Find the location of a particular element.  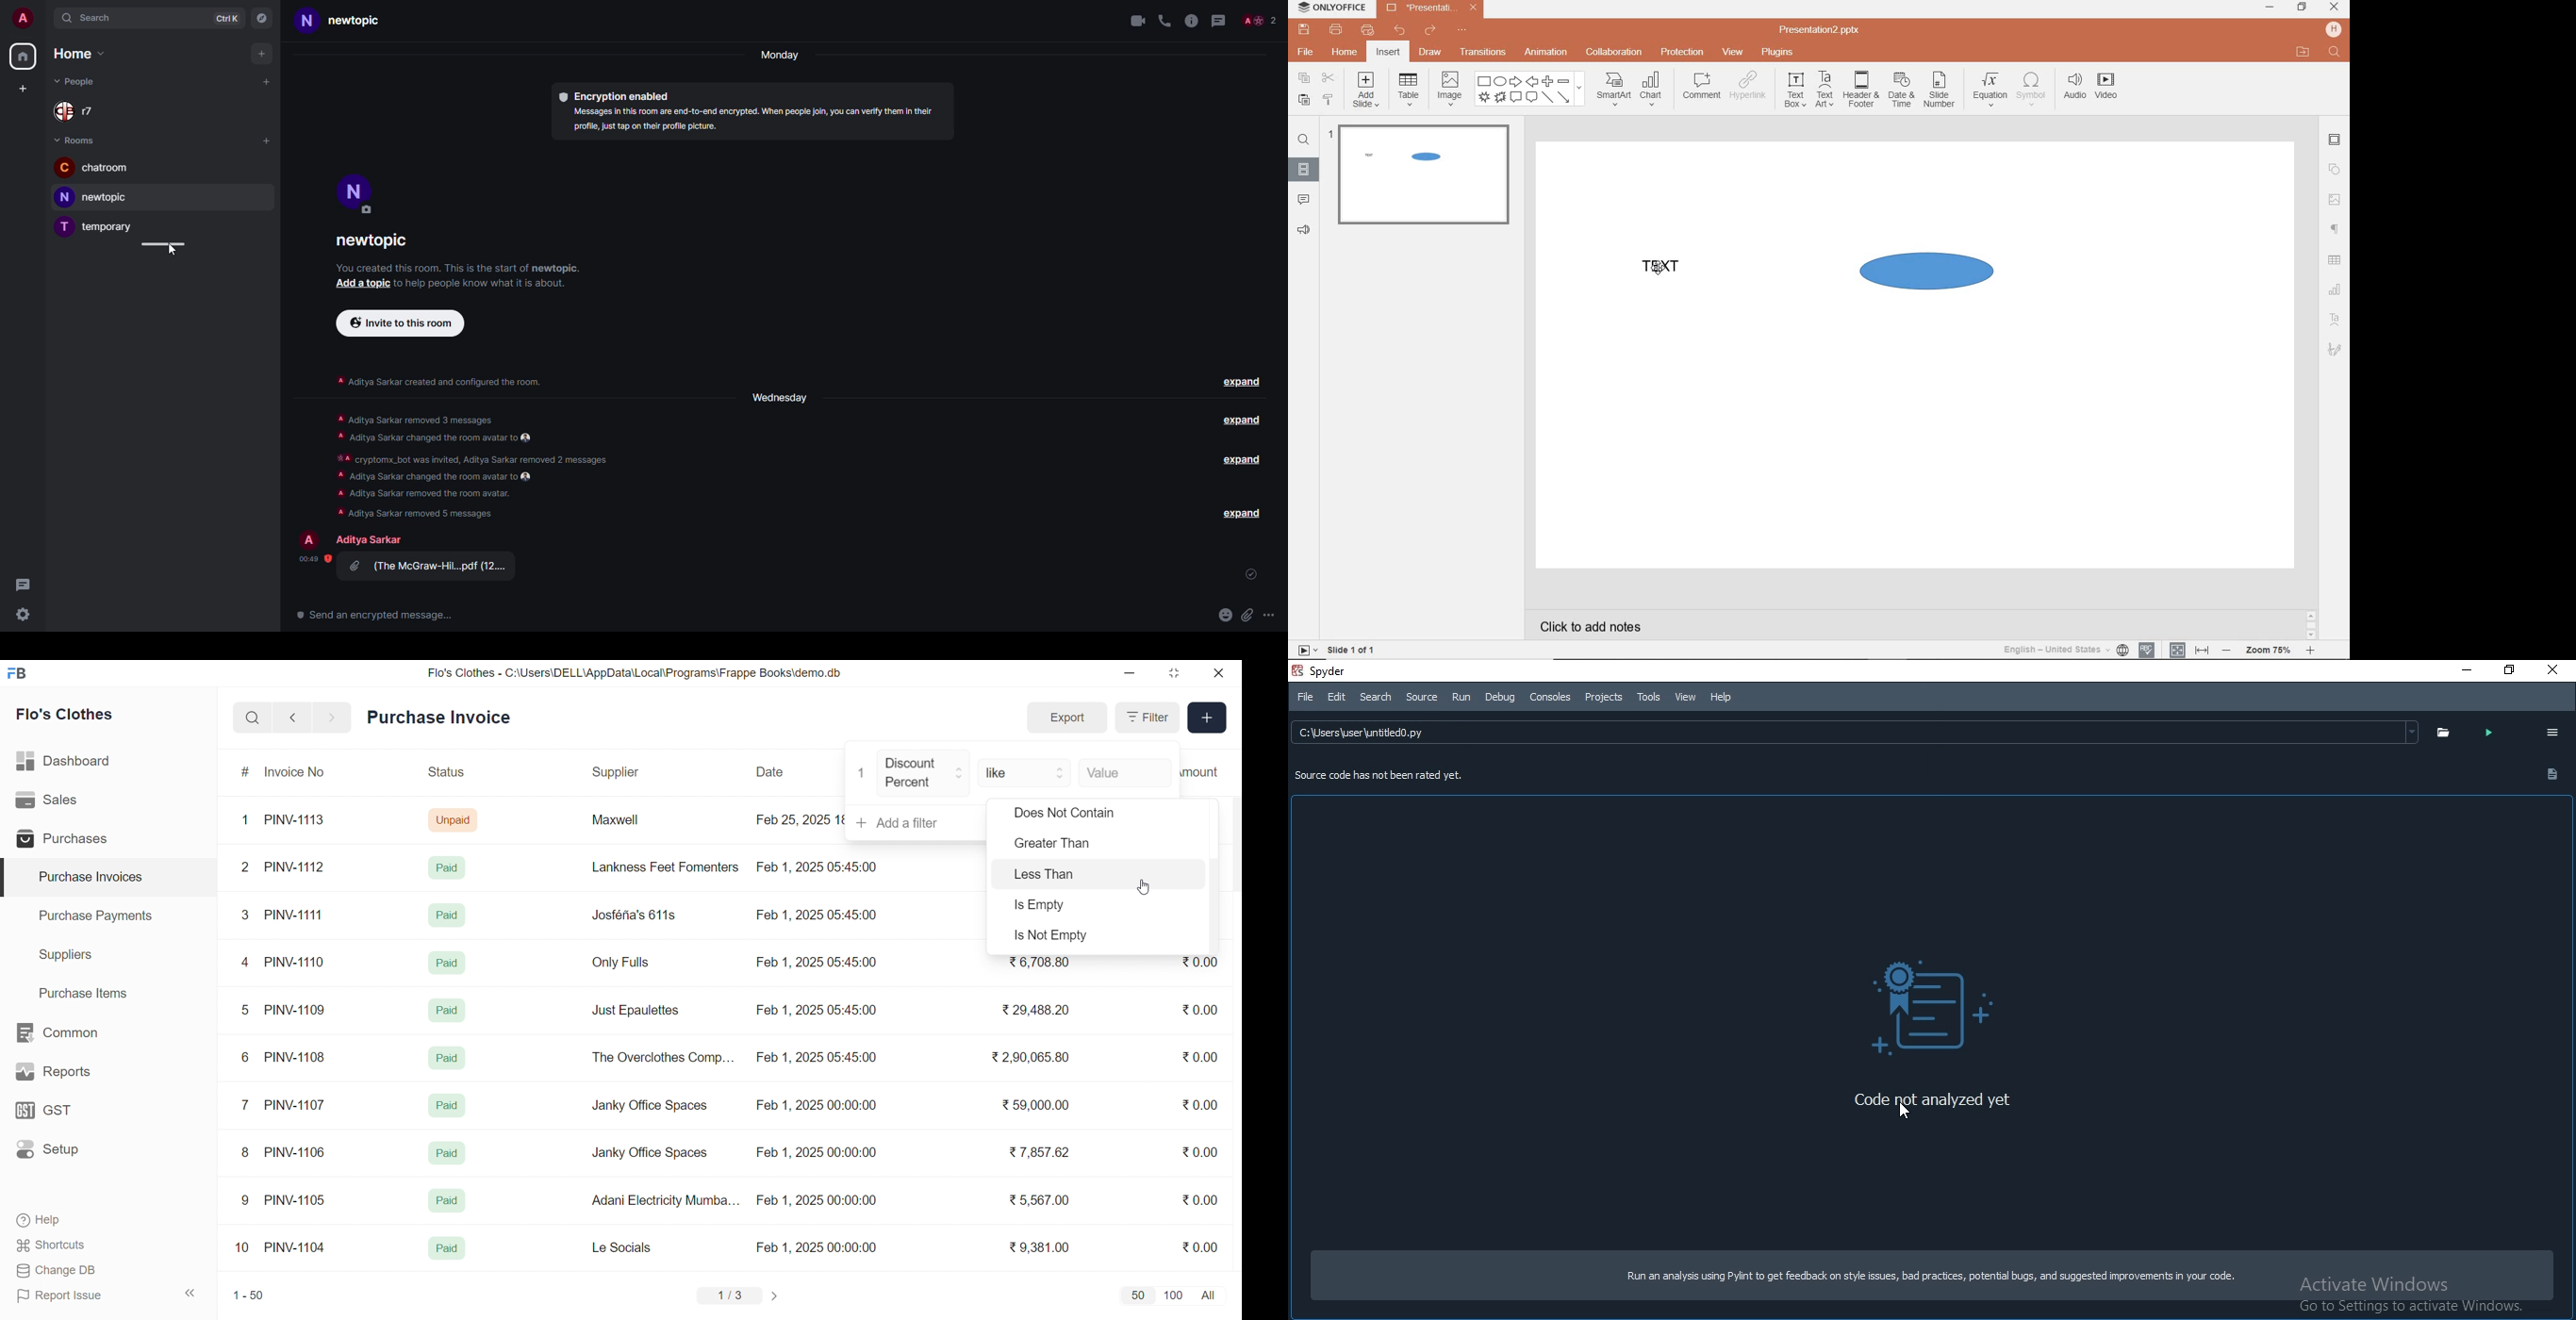

Aditya sarkar is located at coordinates (368, 540).